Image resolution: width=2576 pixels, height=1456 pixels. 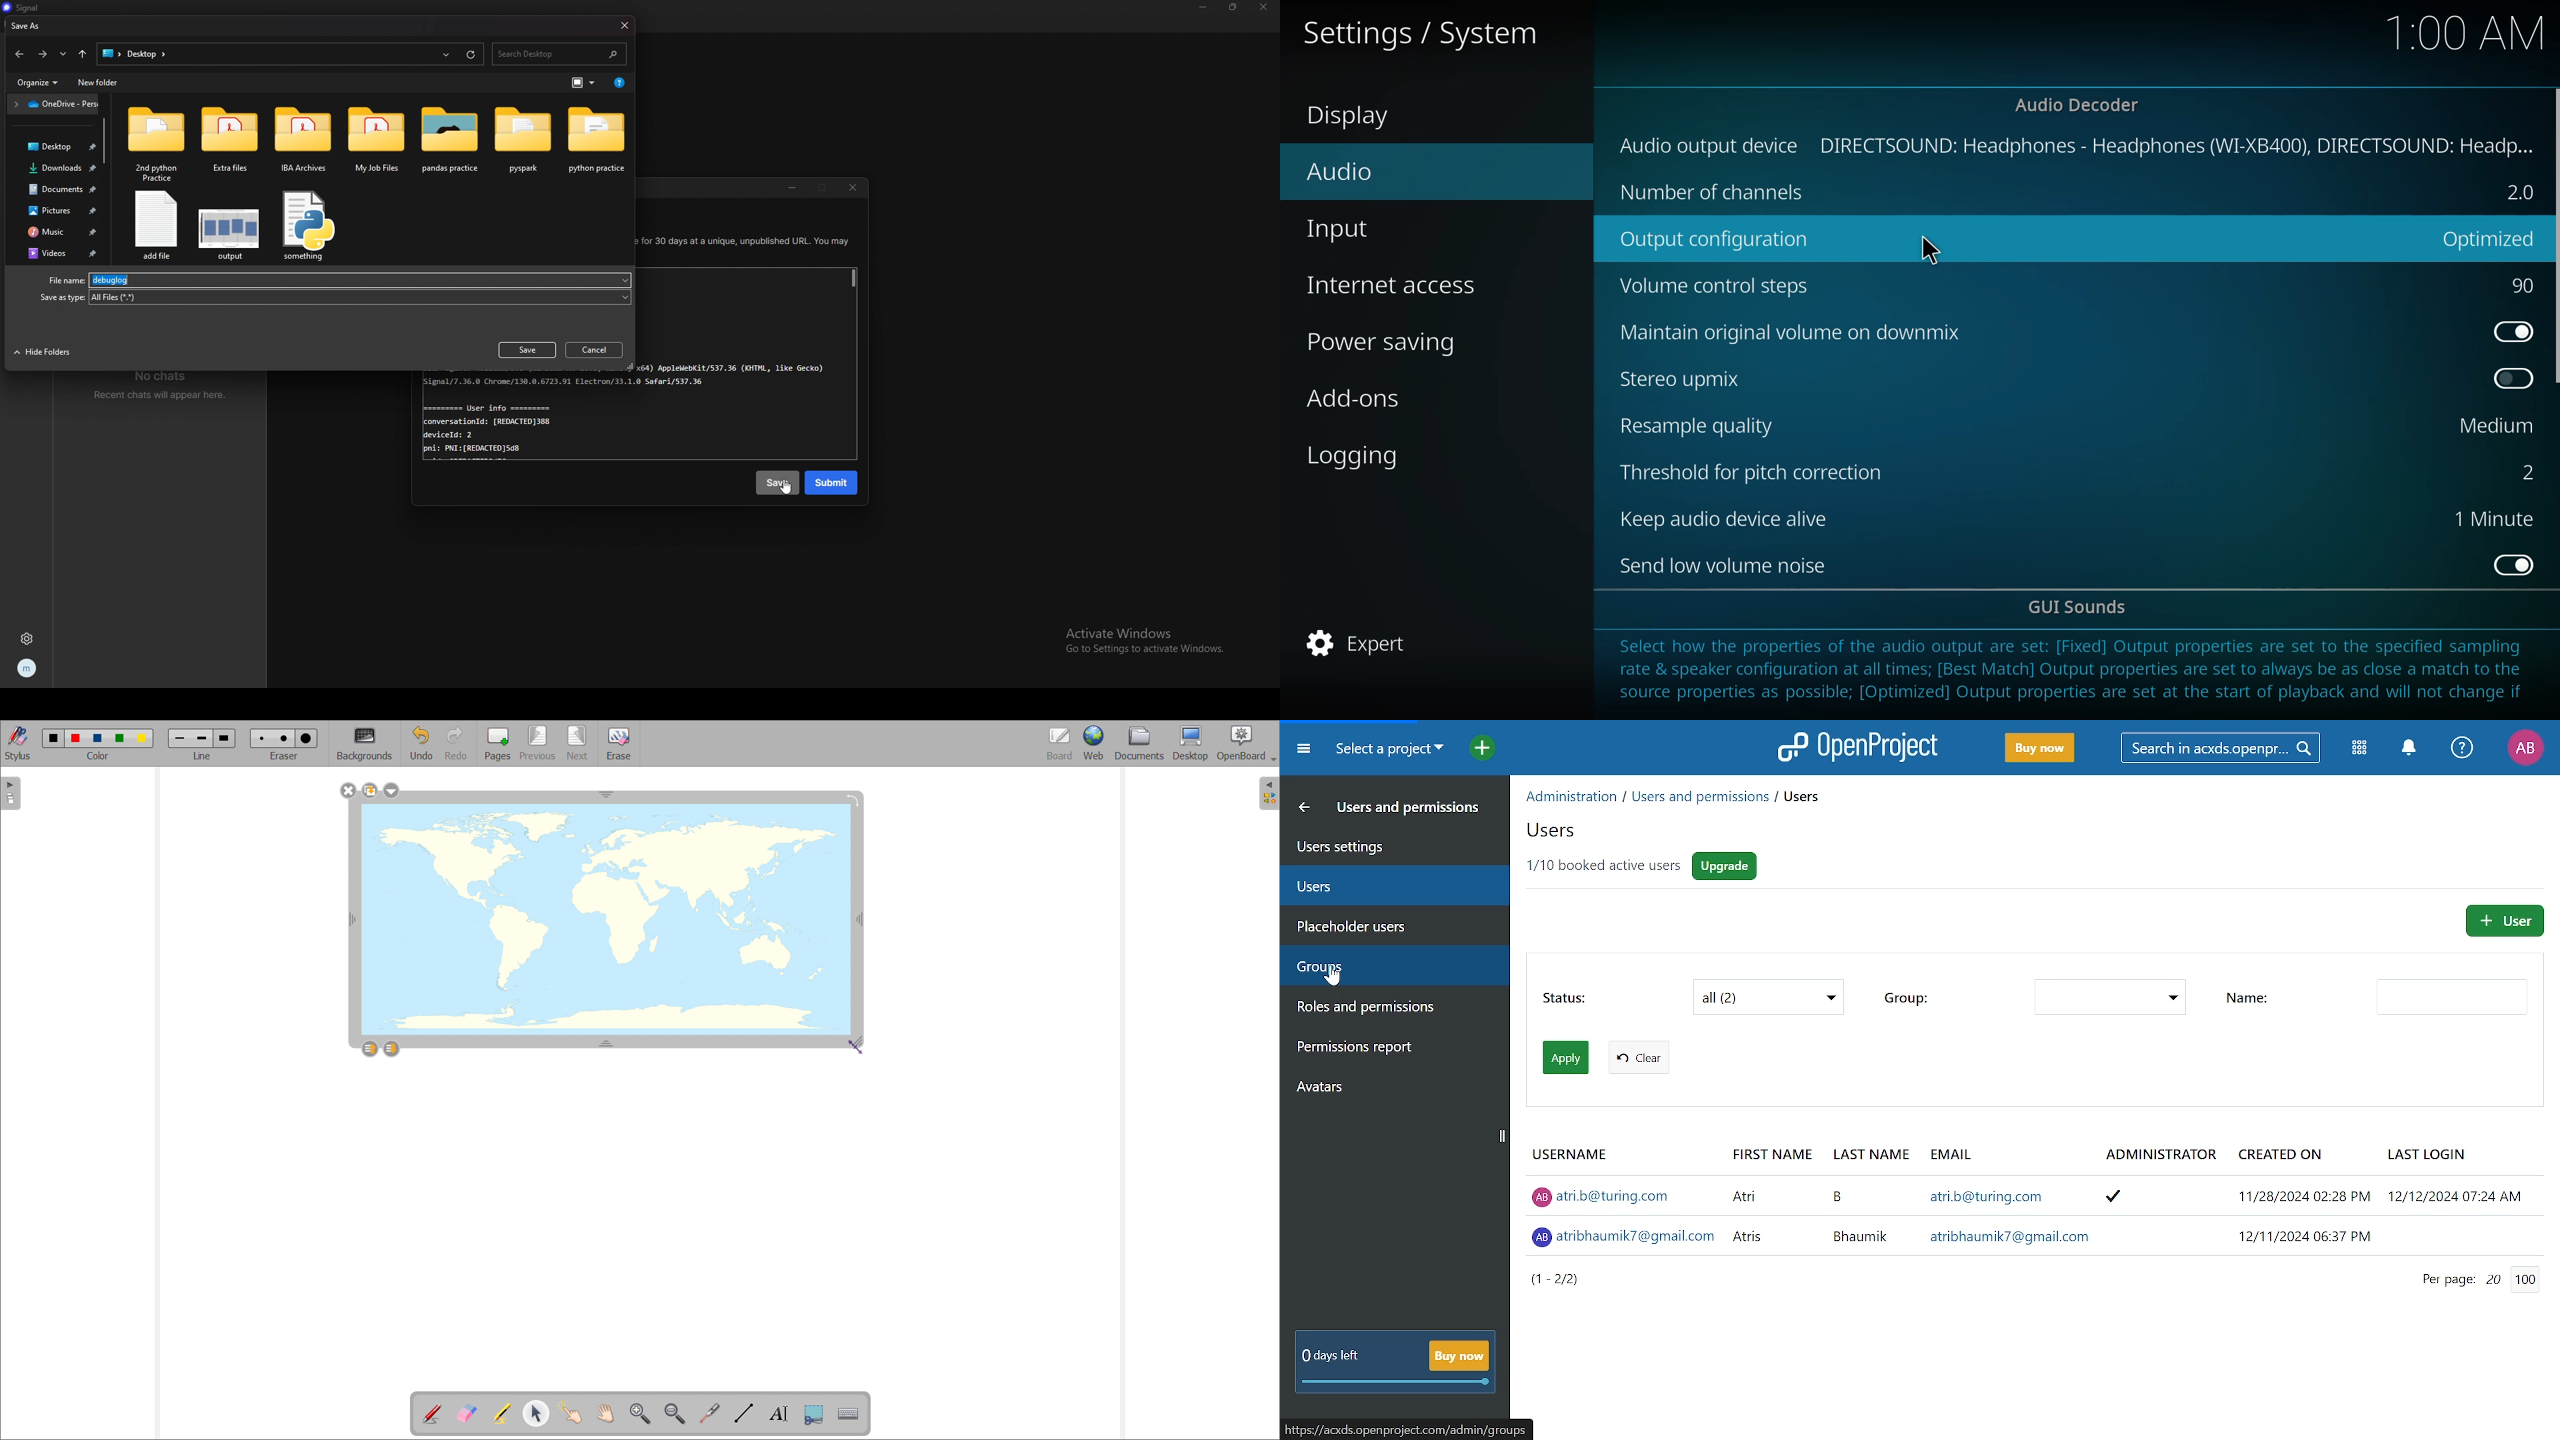 What do you see at coordinates (791, 189) in the screenshot?
I see `minimize` at bounding box center [791, 189].